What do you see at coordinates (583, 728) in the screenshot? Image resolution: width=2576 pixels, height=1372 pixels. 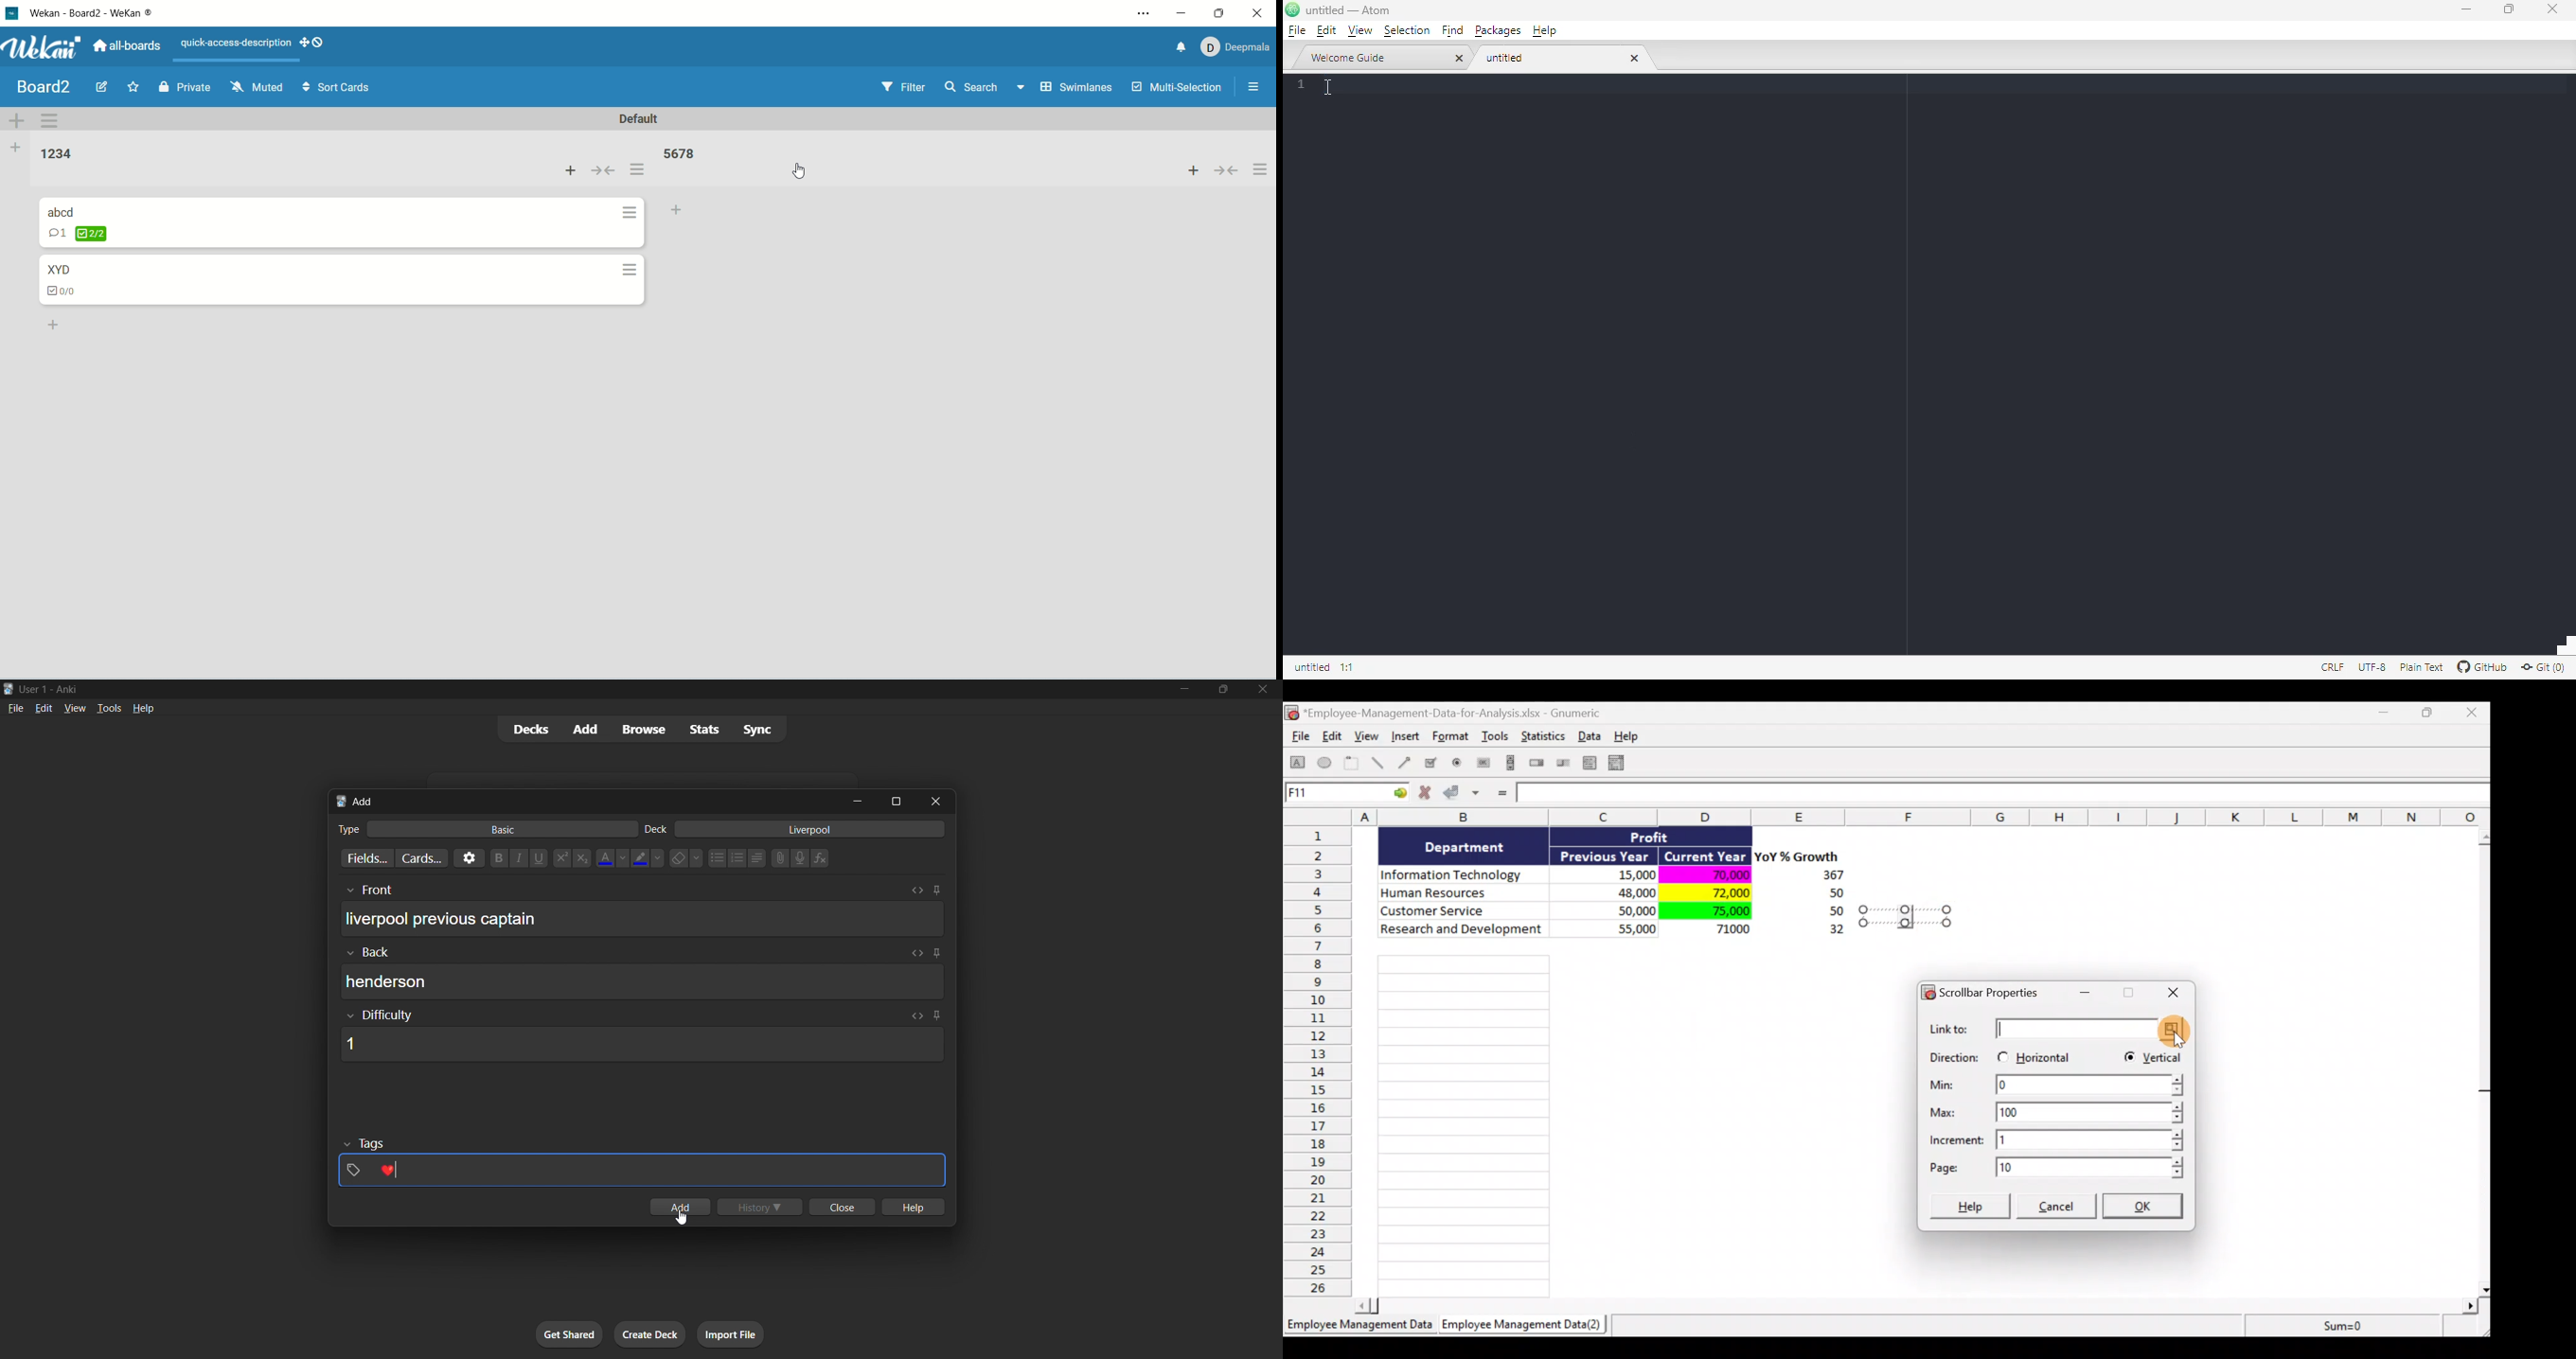 I see `add` at bounding box center [583, 728].